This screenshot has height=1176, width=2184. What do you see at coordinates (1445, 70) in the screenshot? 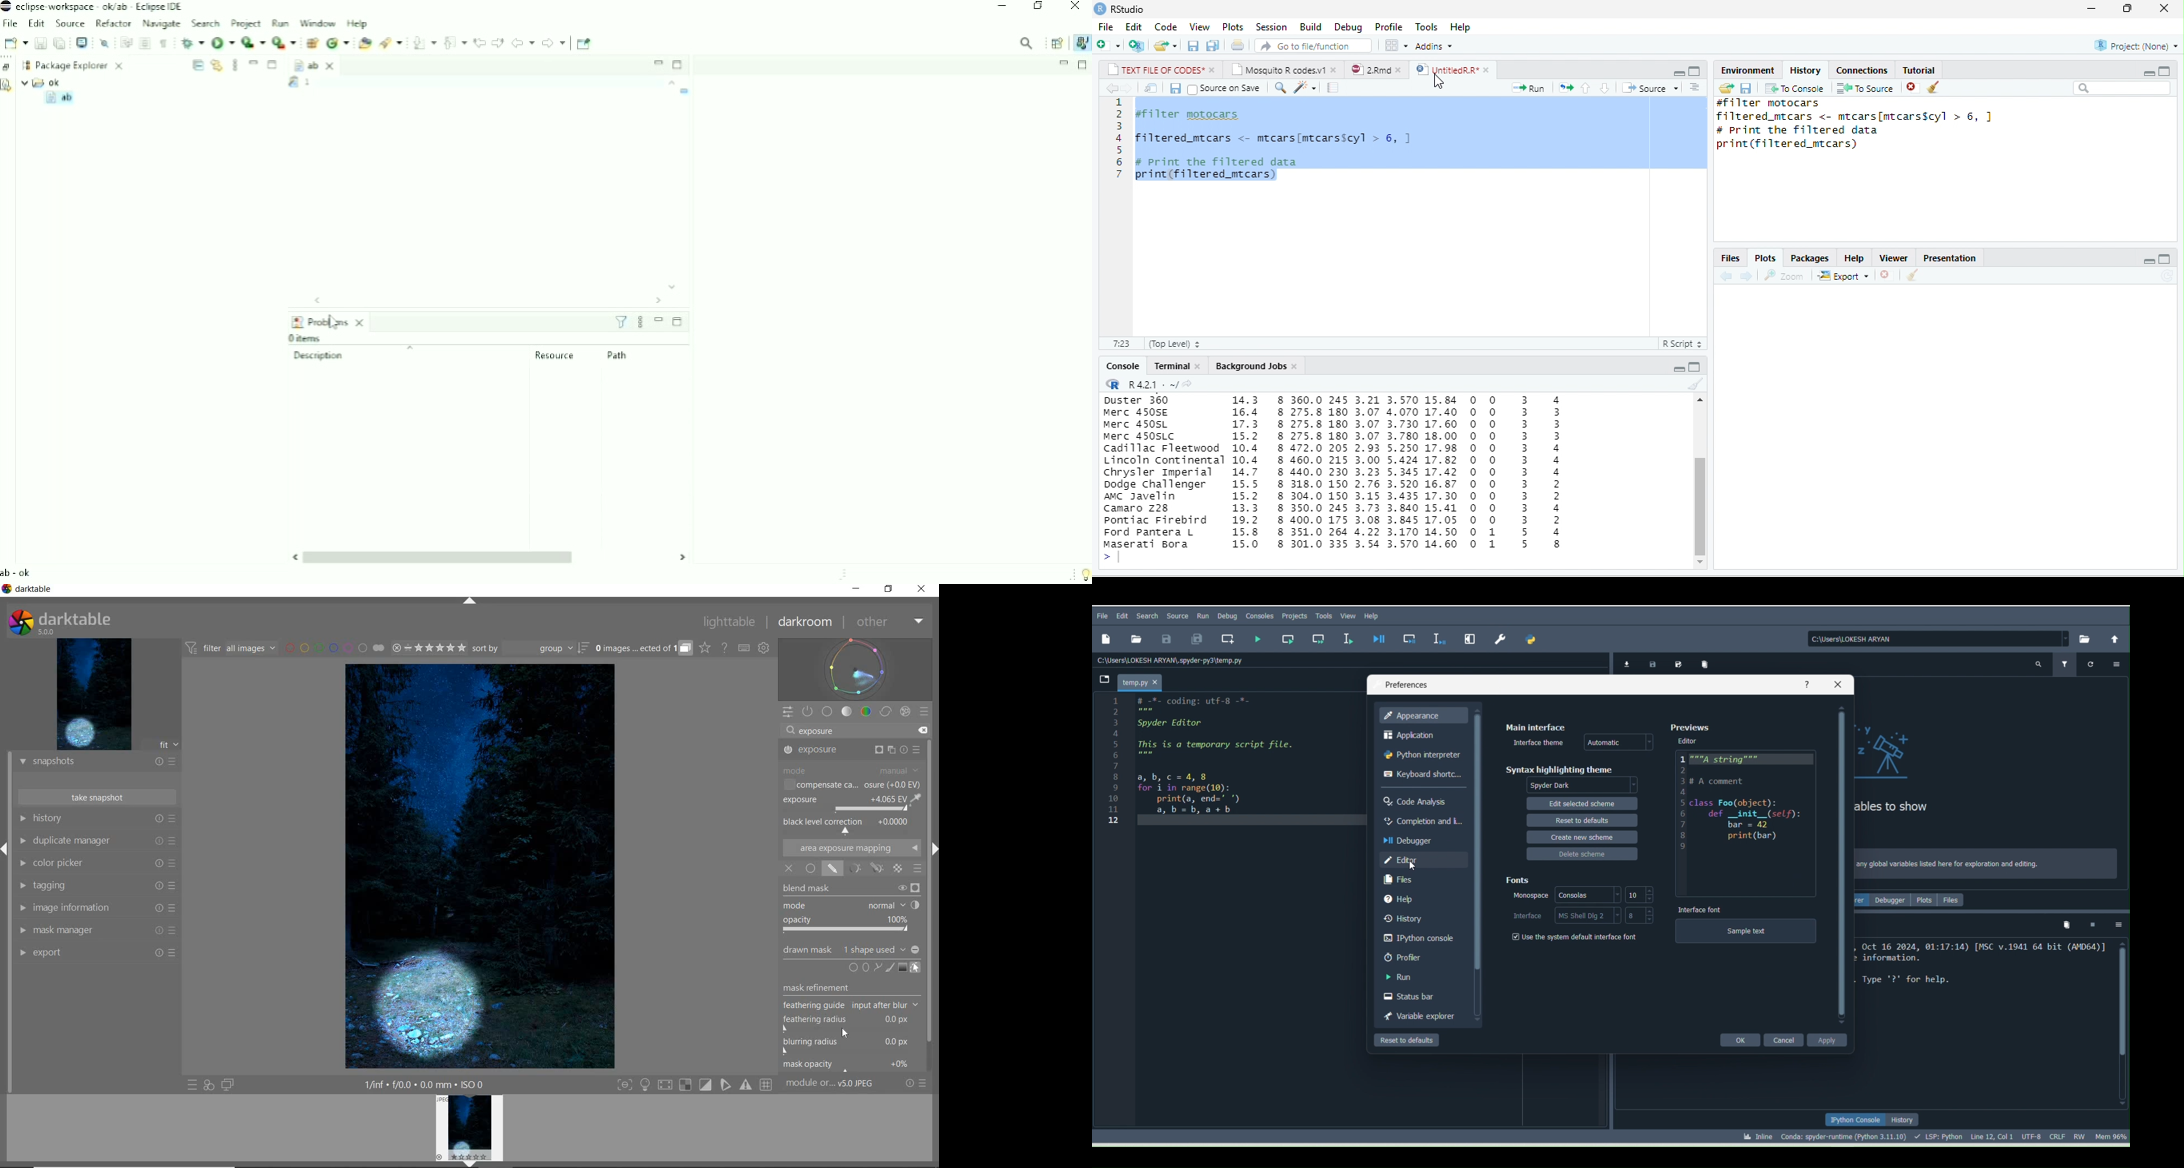
I see `UntitledR.R` at bounding box center [1445, 70].